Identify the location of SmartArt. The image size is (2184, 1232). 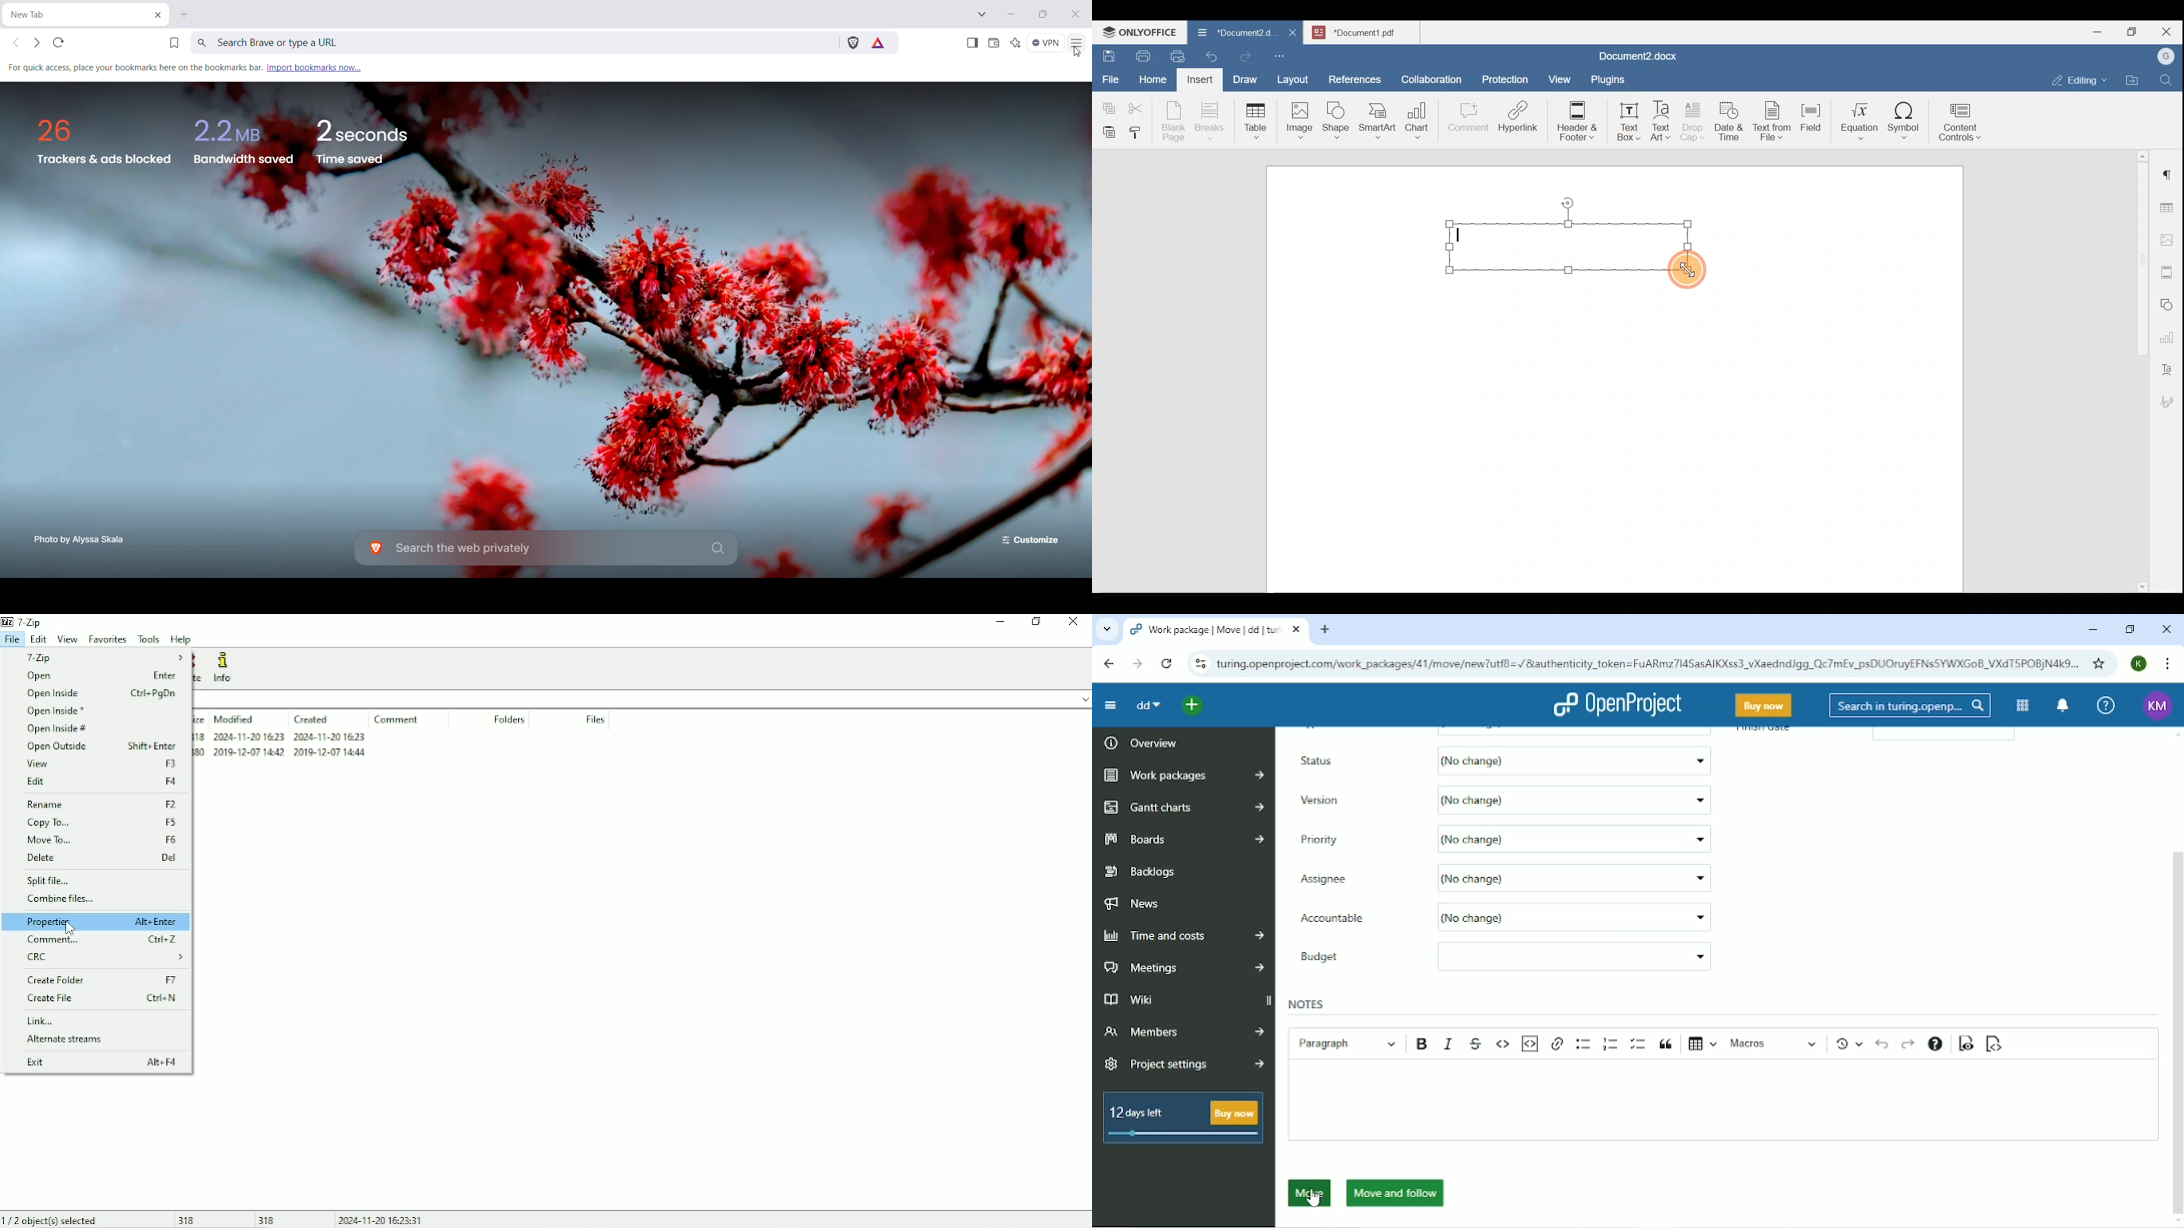
(1376, 118).